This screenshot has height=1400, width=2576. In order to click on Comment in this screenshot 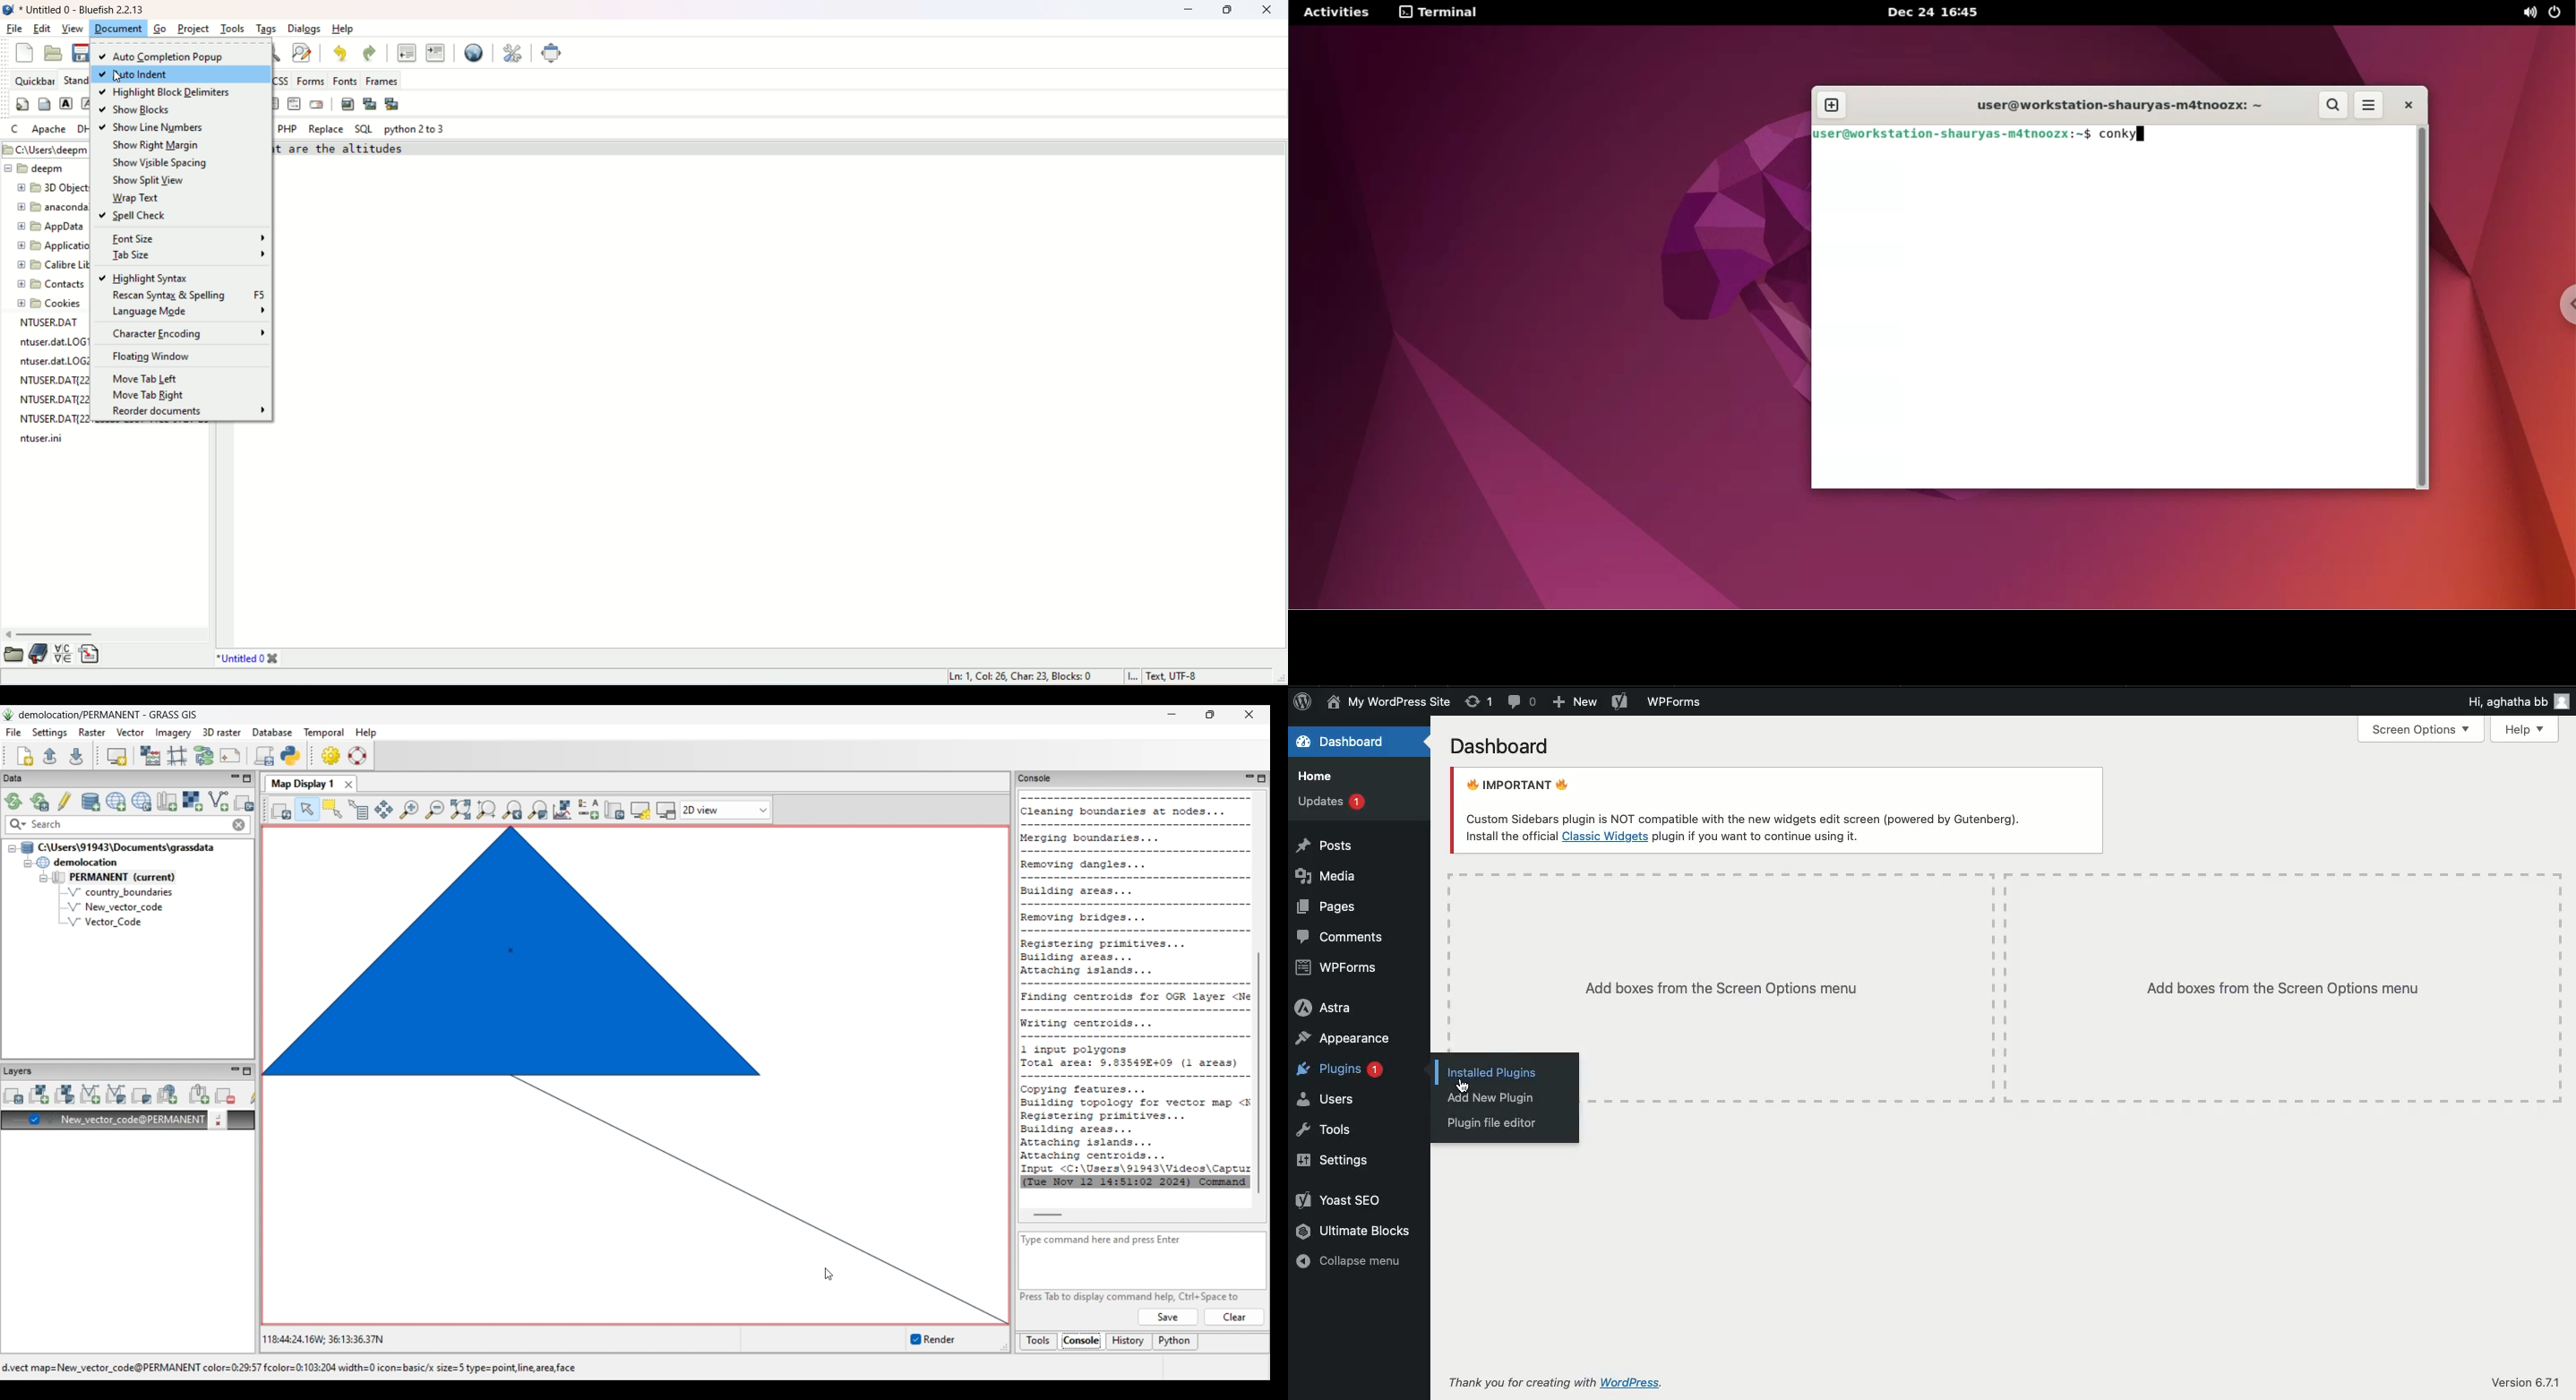, I will do `click(1522, 703)`.